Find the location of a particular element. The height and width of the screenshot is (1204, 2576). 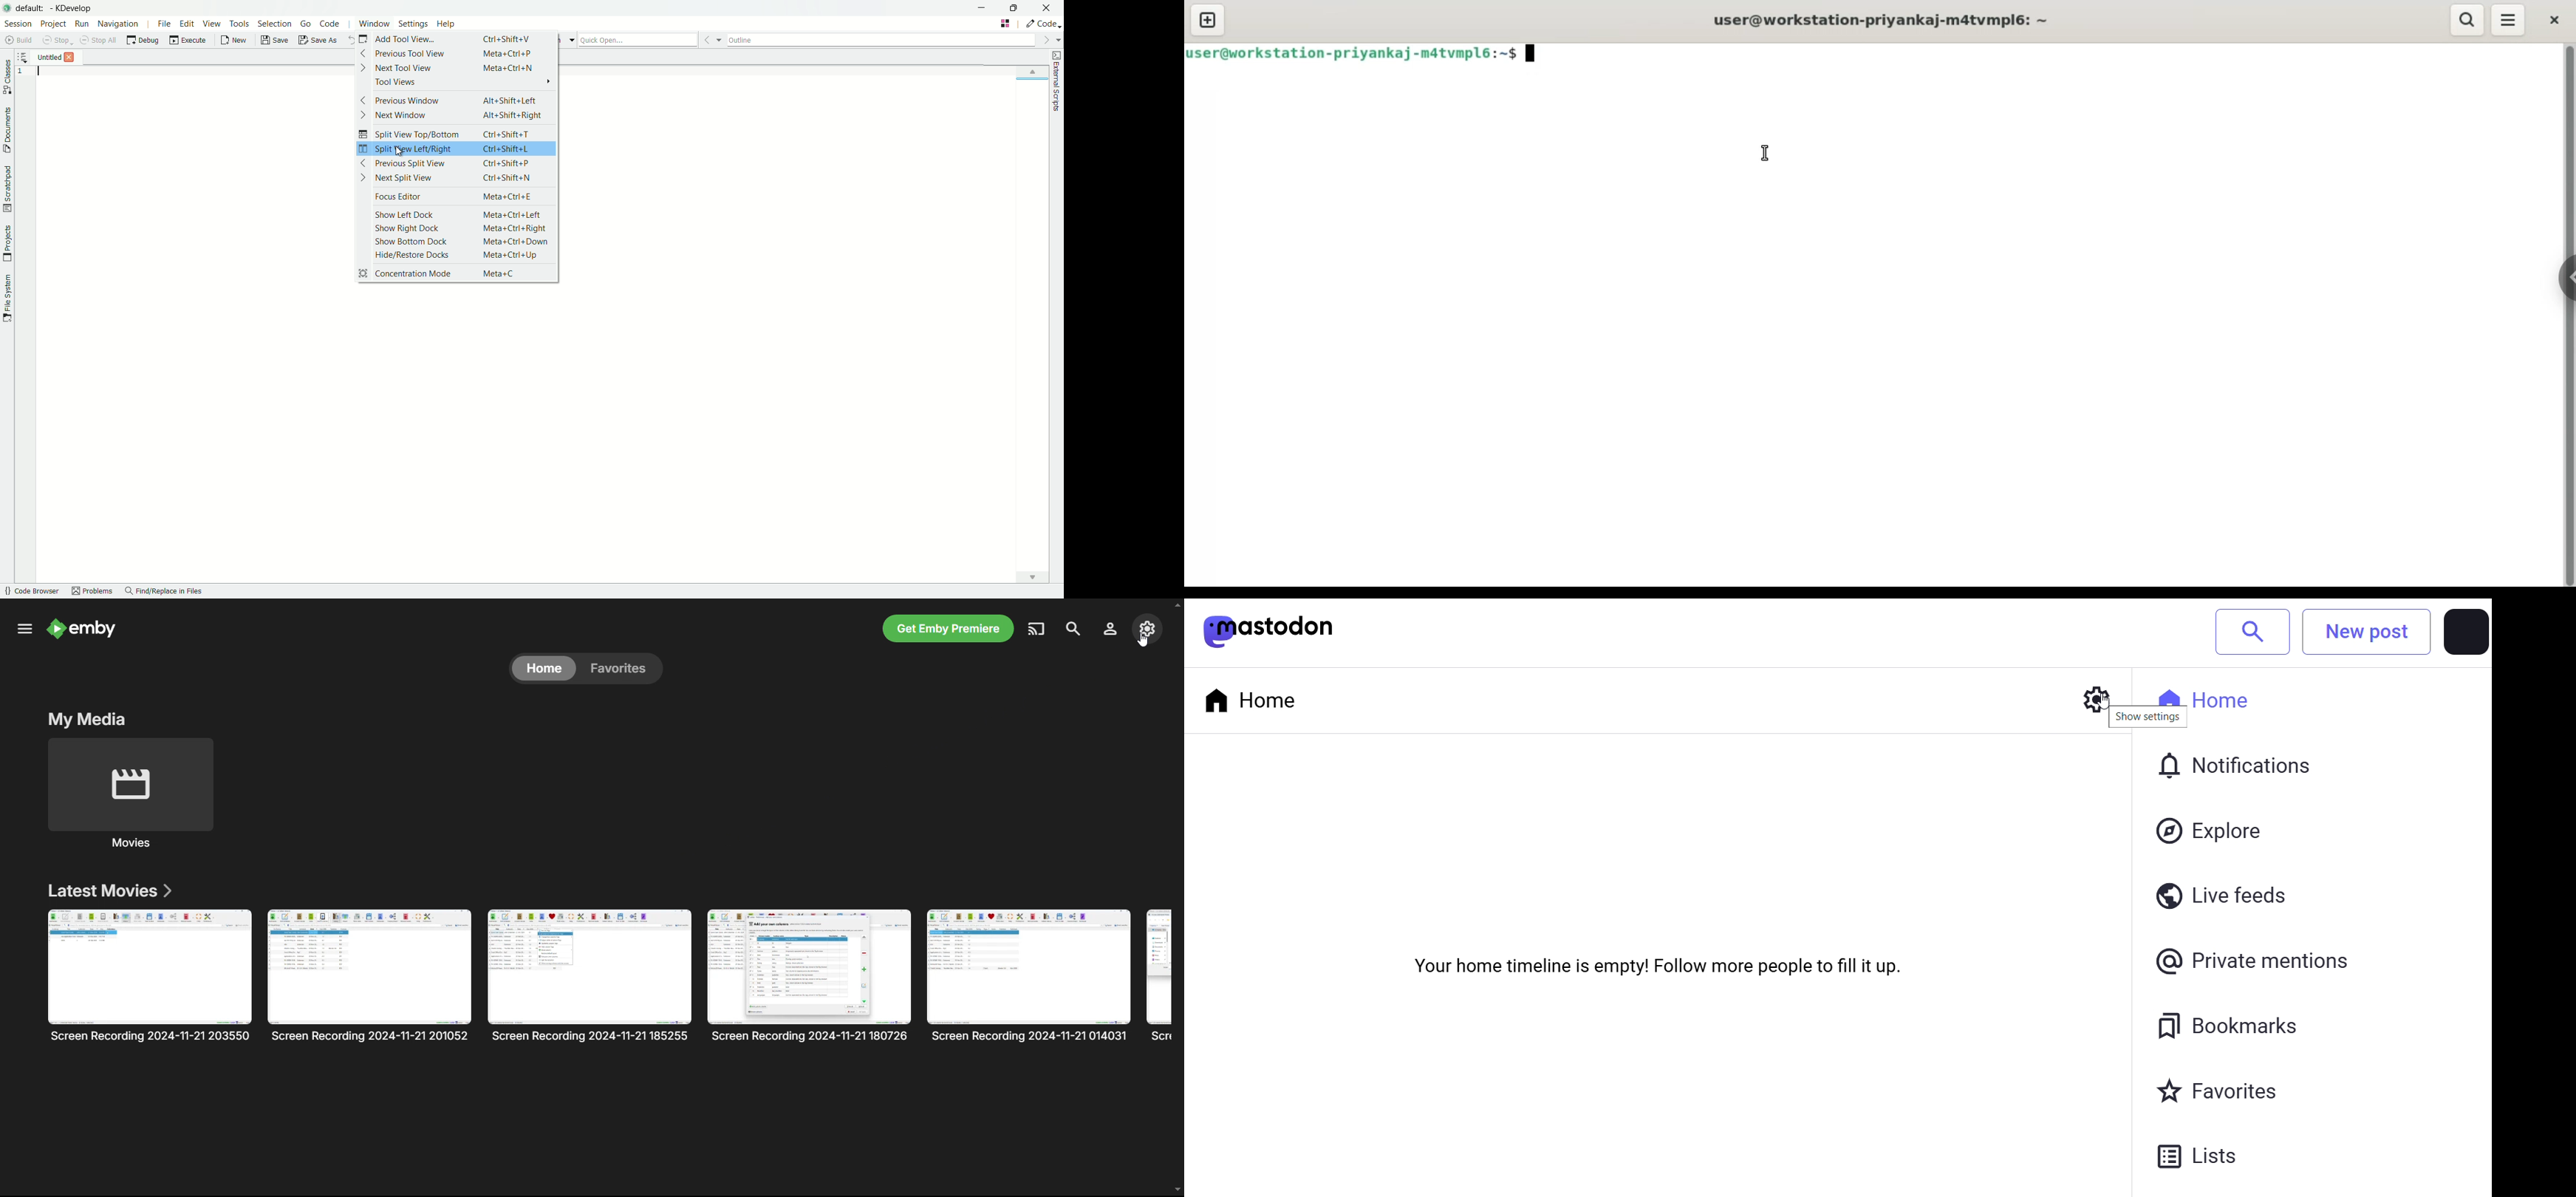

bookmarks is located at coordinates (2234, 1028).